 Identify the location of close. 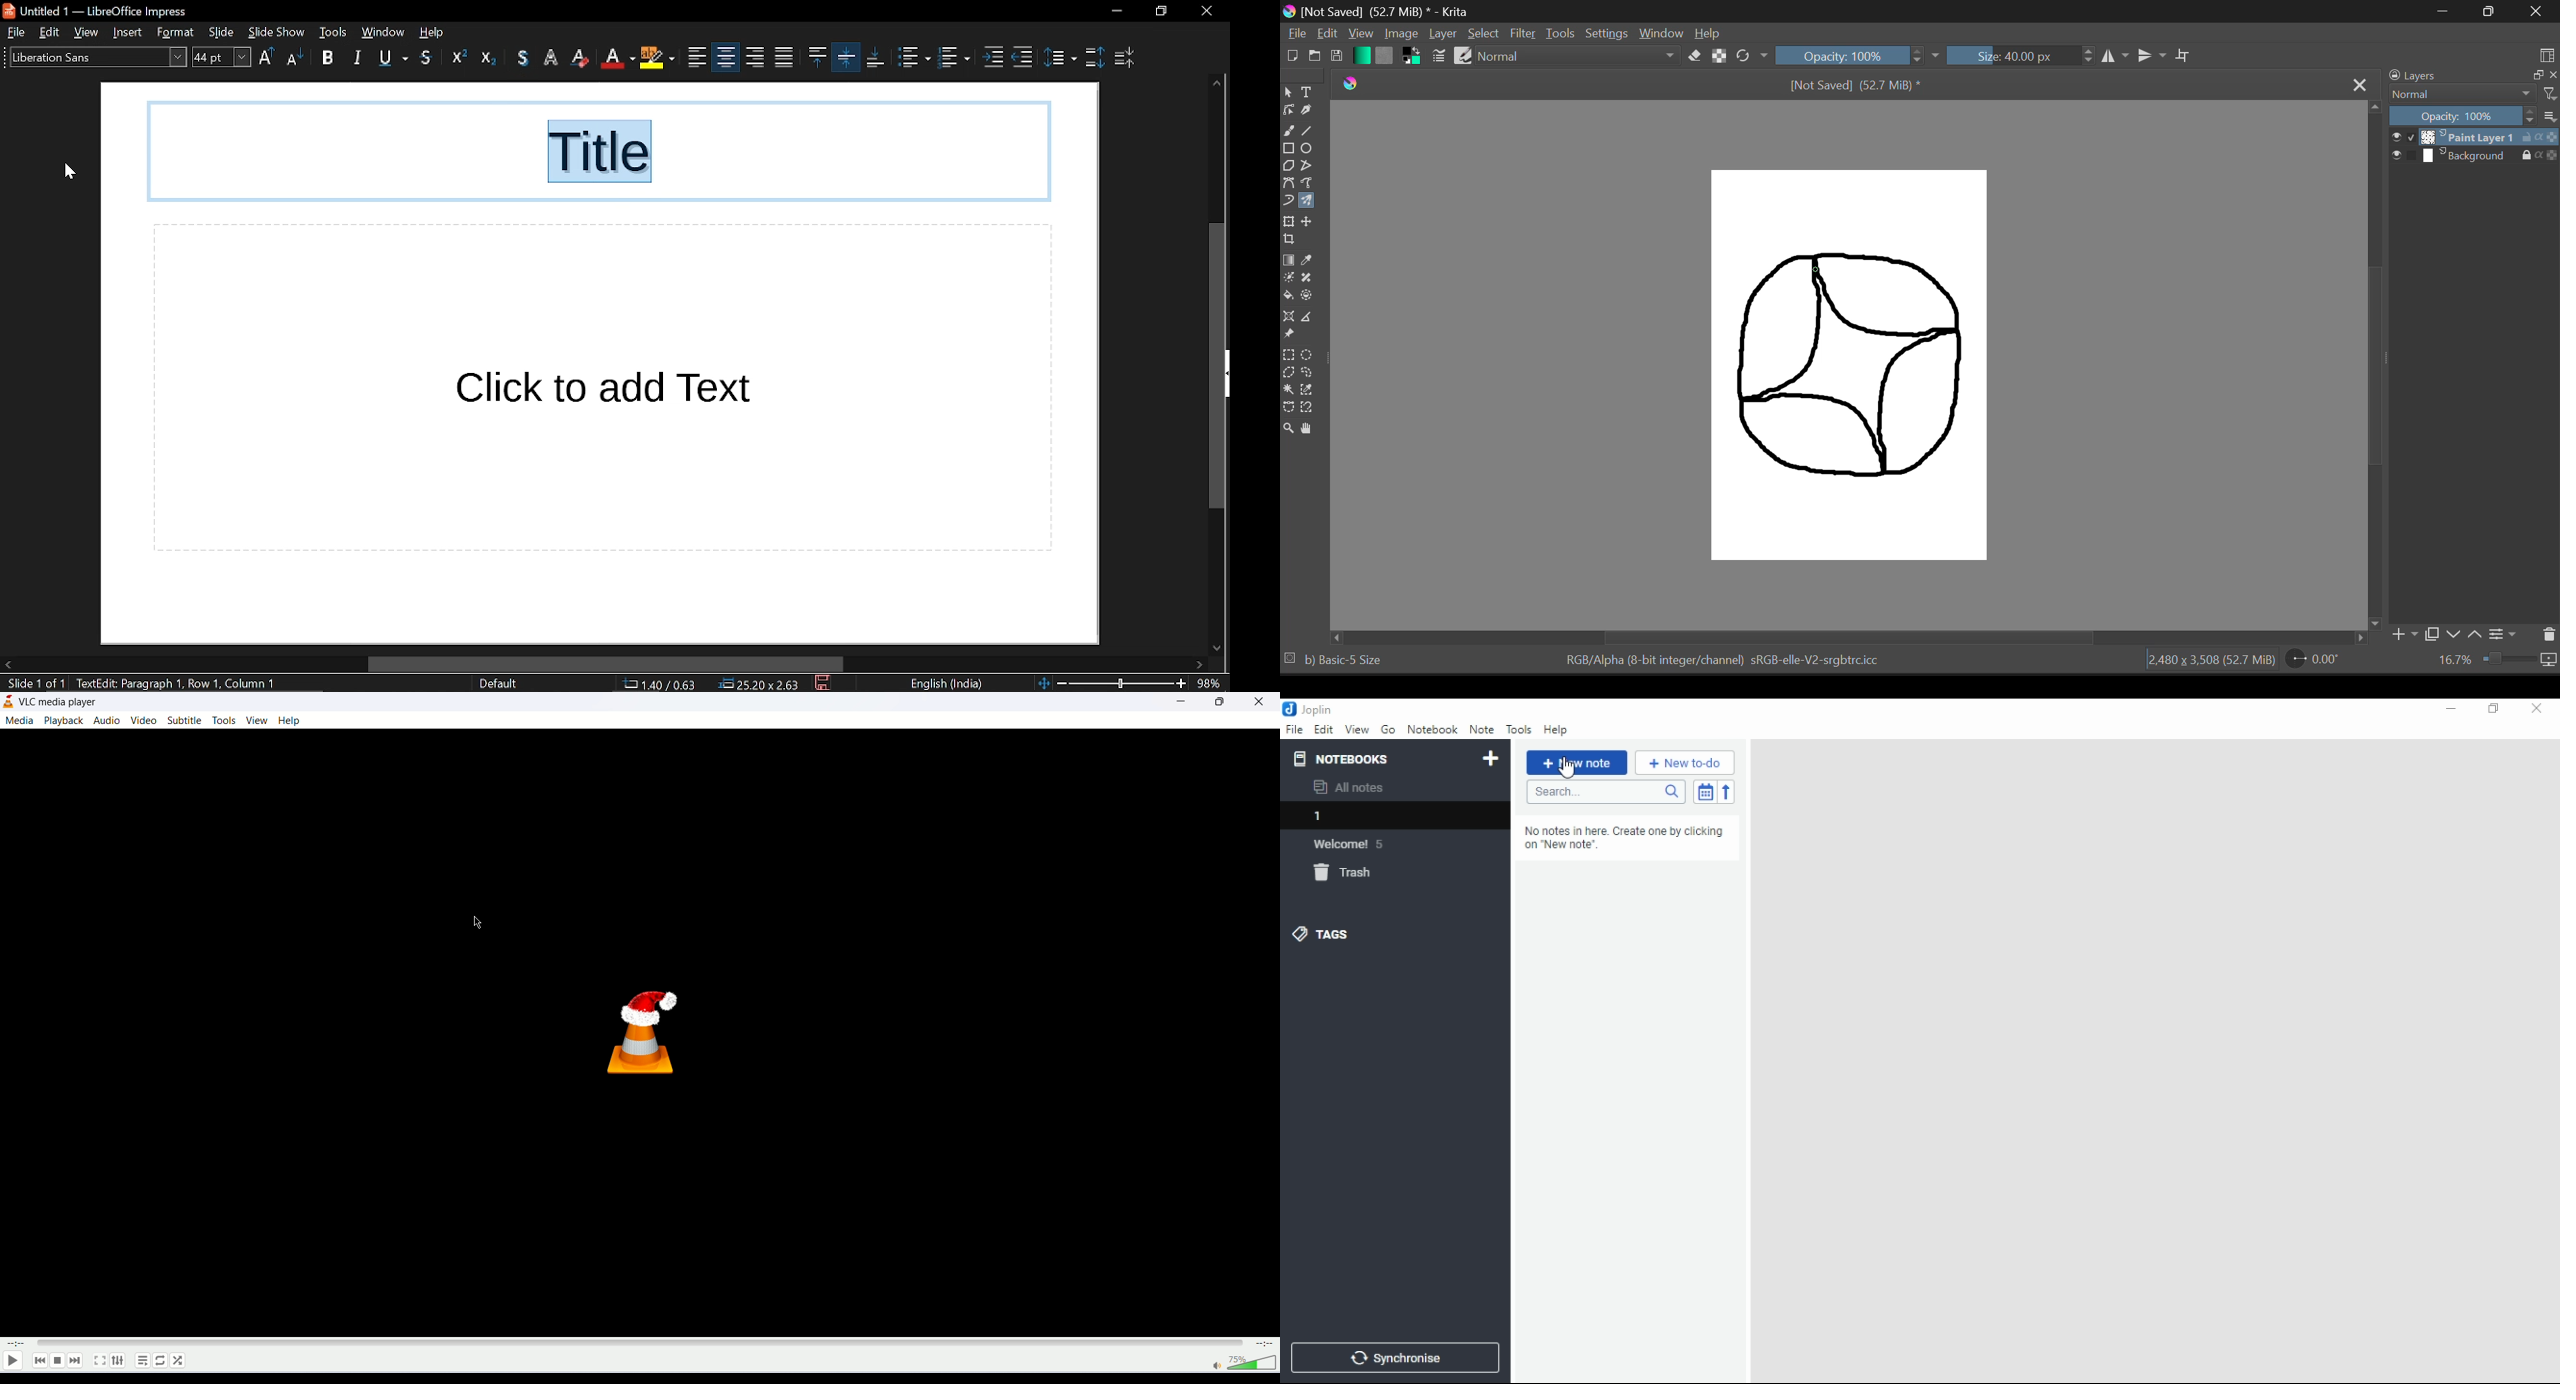
(2552, 75).